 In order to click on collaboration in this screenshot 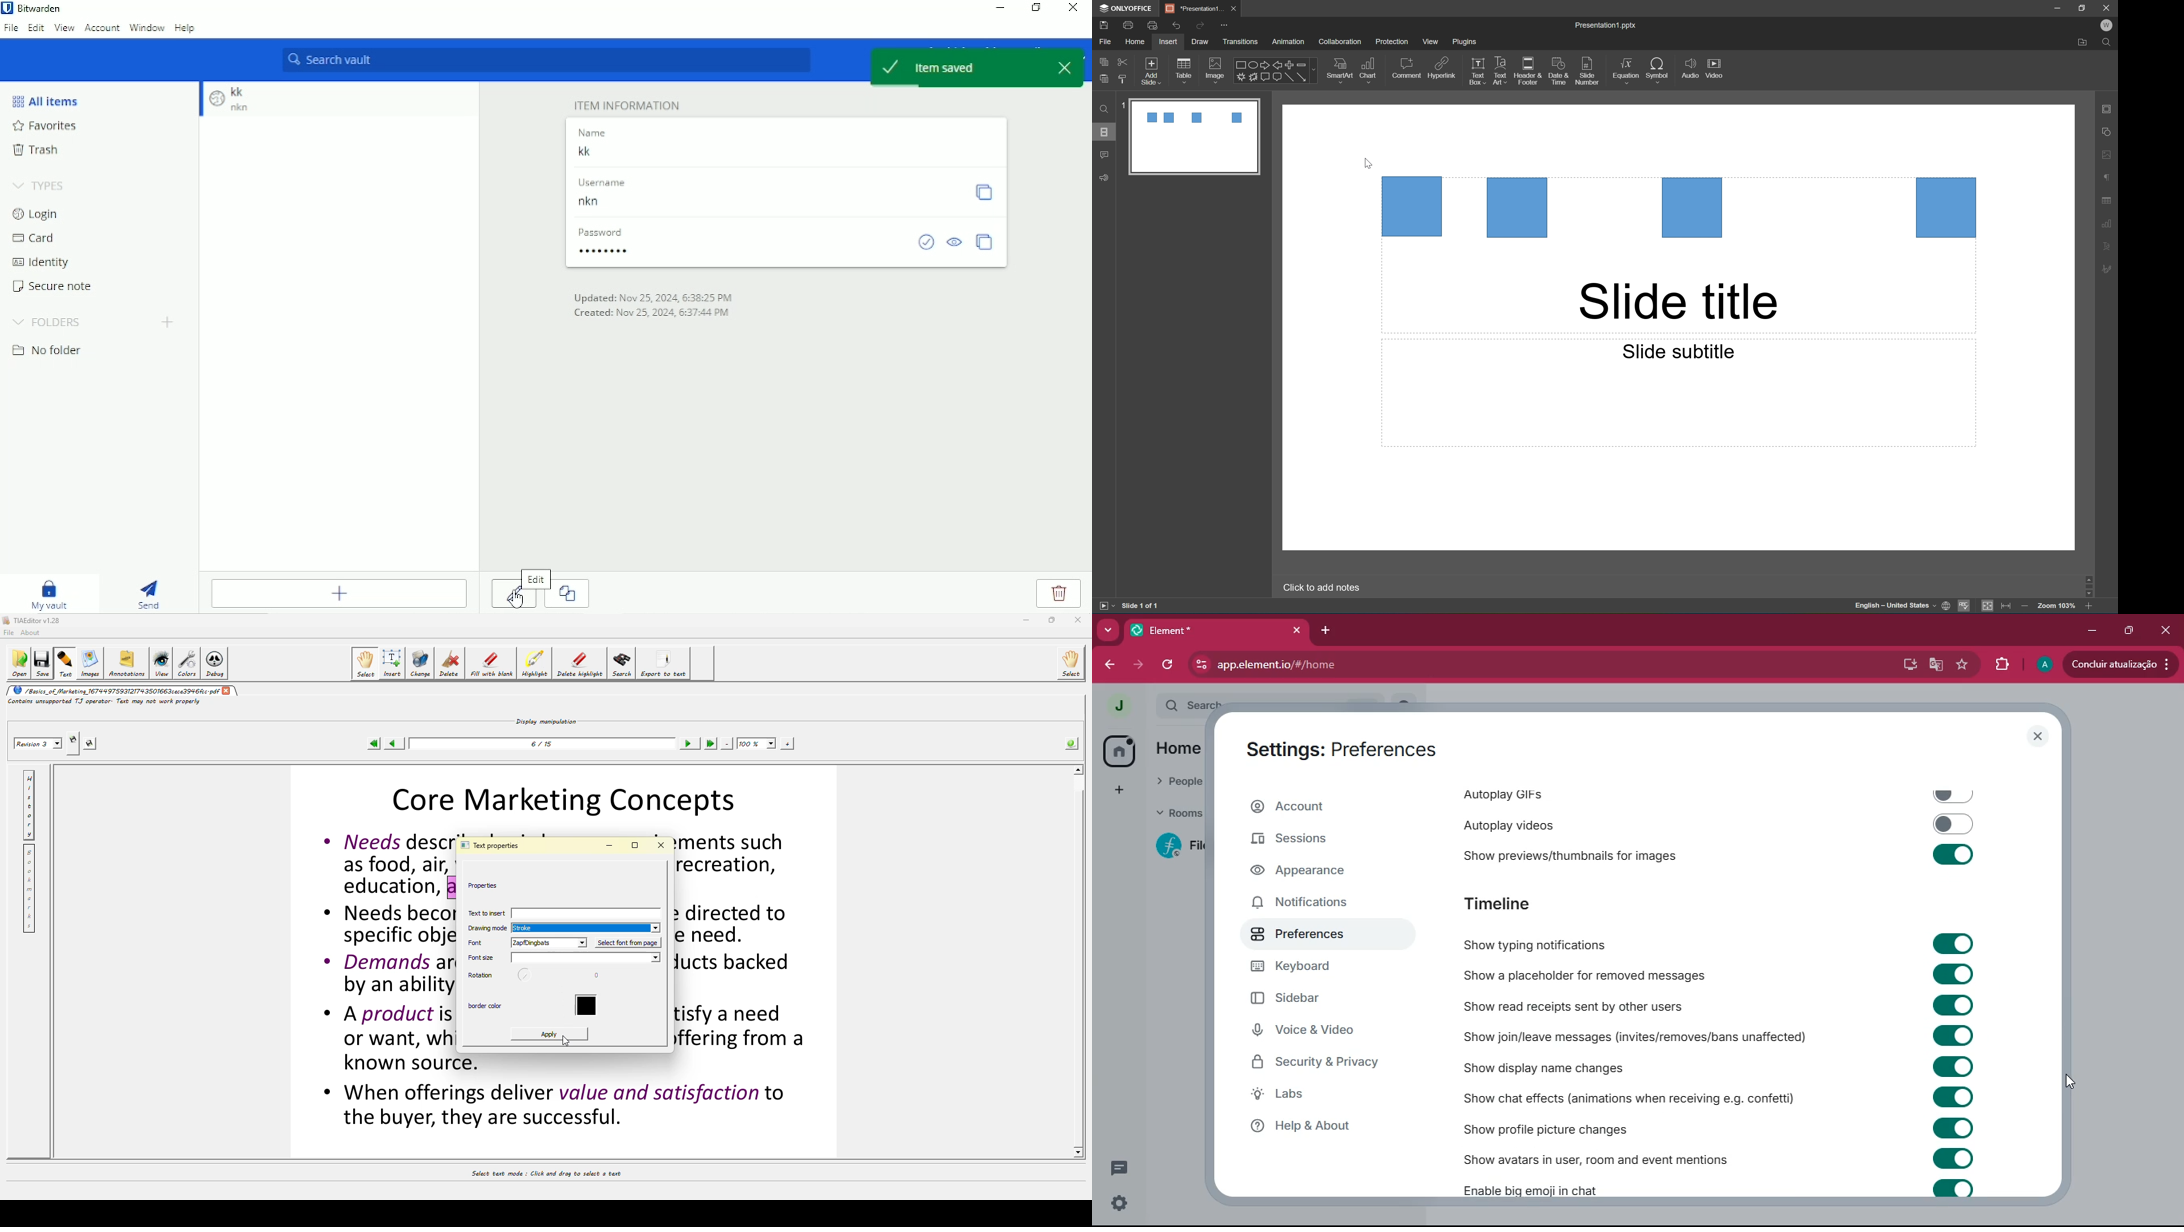, I will do `click(1341, 41)`.